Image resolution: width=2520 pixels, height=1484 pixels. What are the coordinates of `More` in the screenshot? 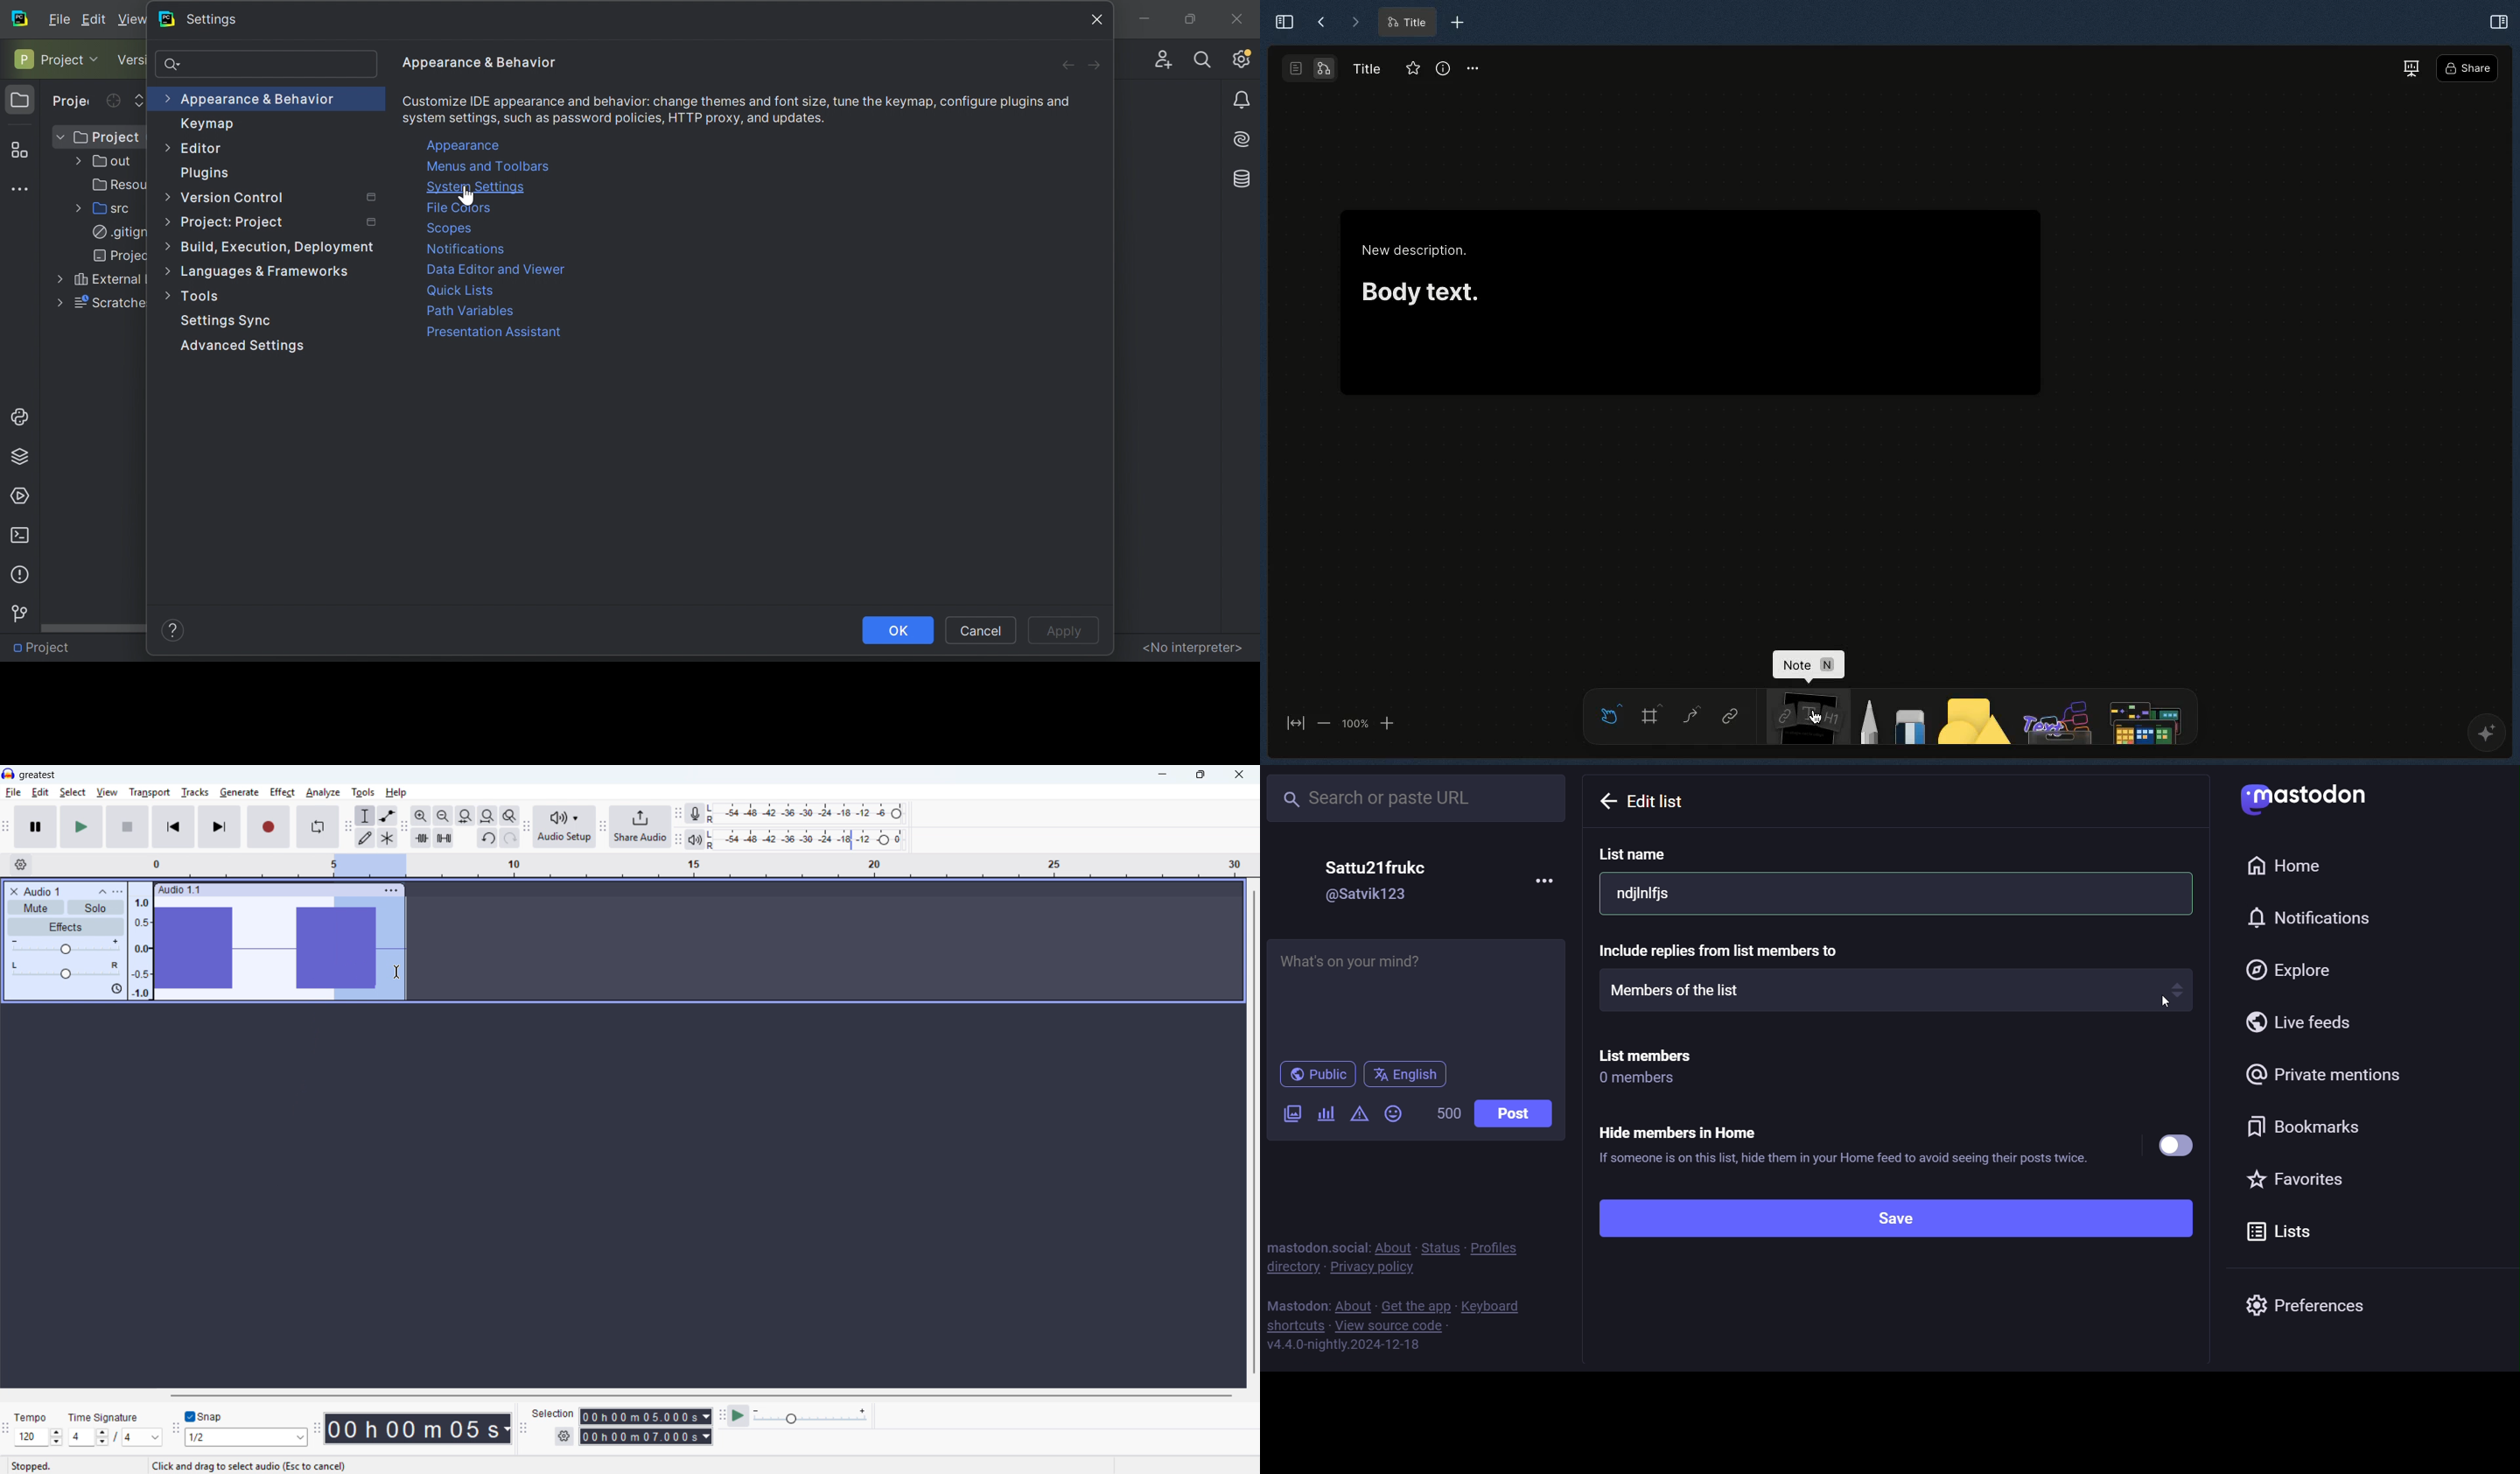 It's located at (166, 194).